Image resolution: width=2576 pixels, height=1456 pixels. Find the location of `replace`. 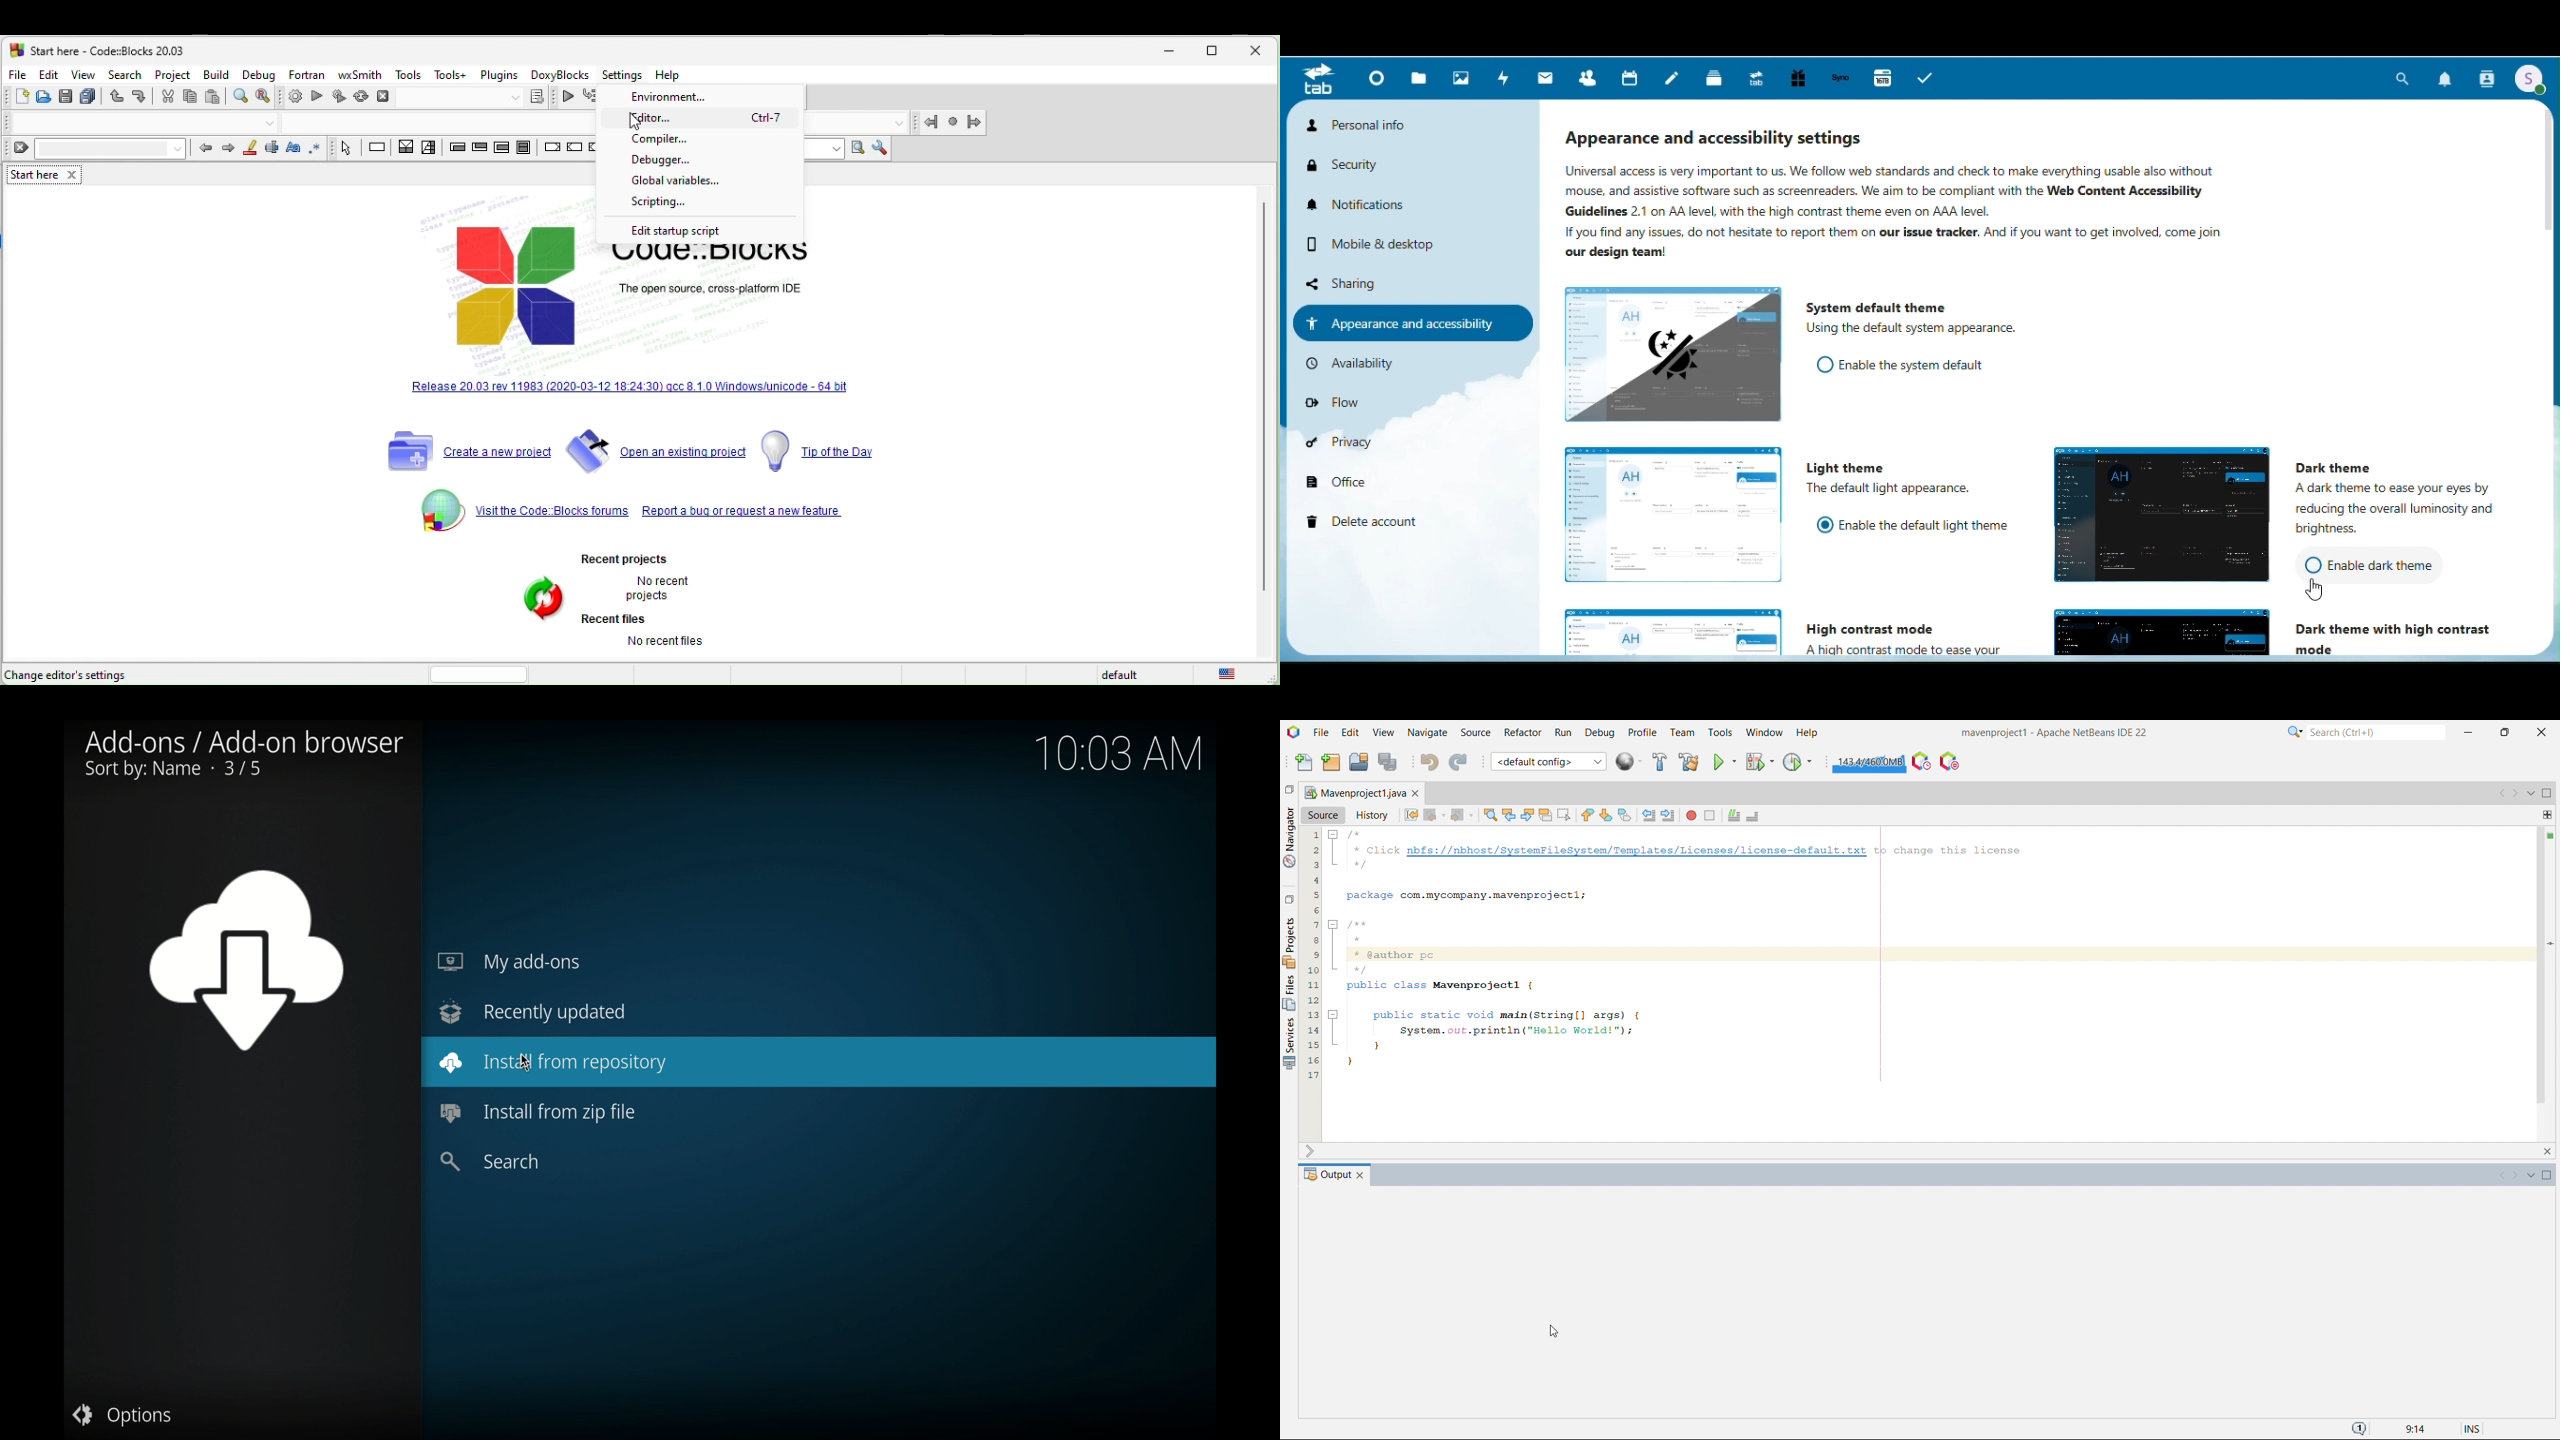

replace is located at coordinates (267, 97).